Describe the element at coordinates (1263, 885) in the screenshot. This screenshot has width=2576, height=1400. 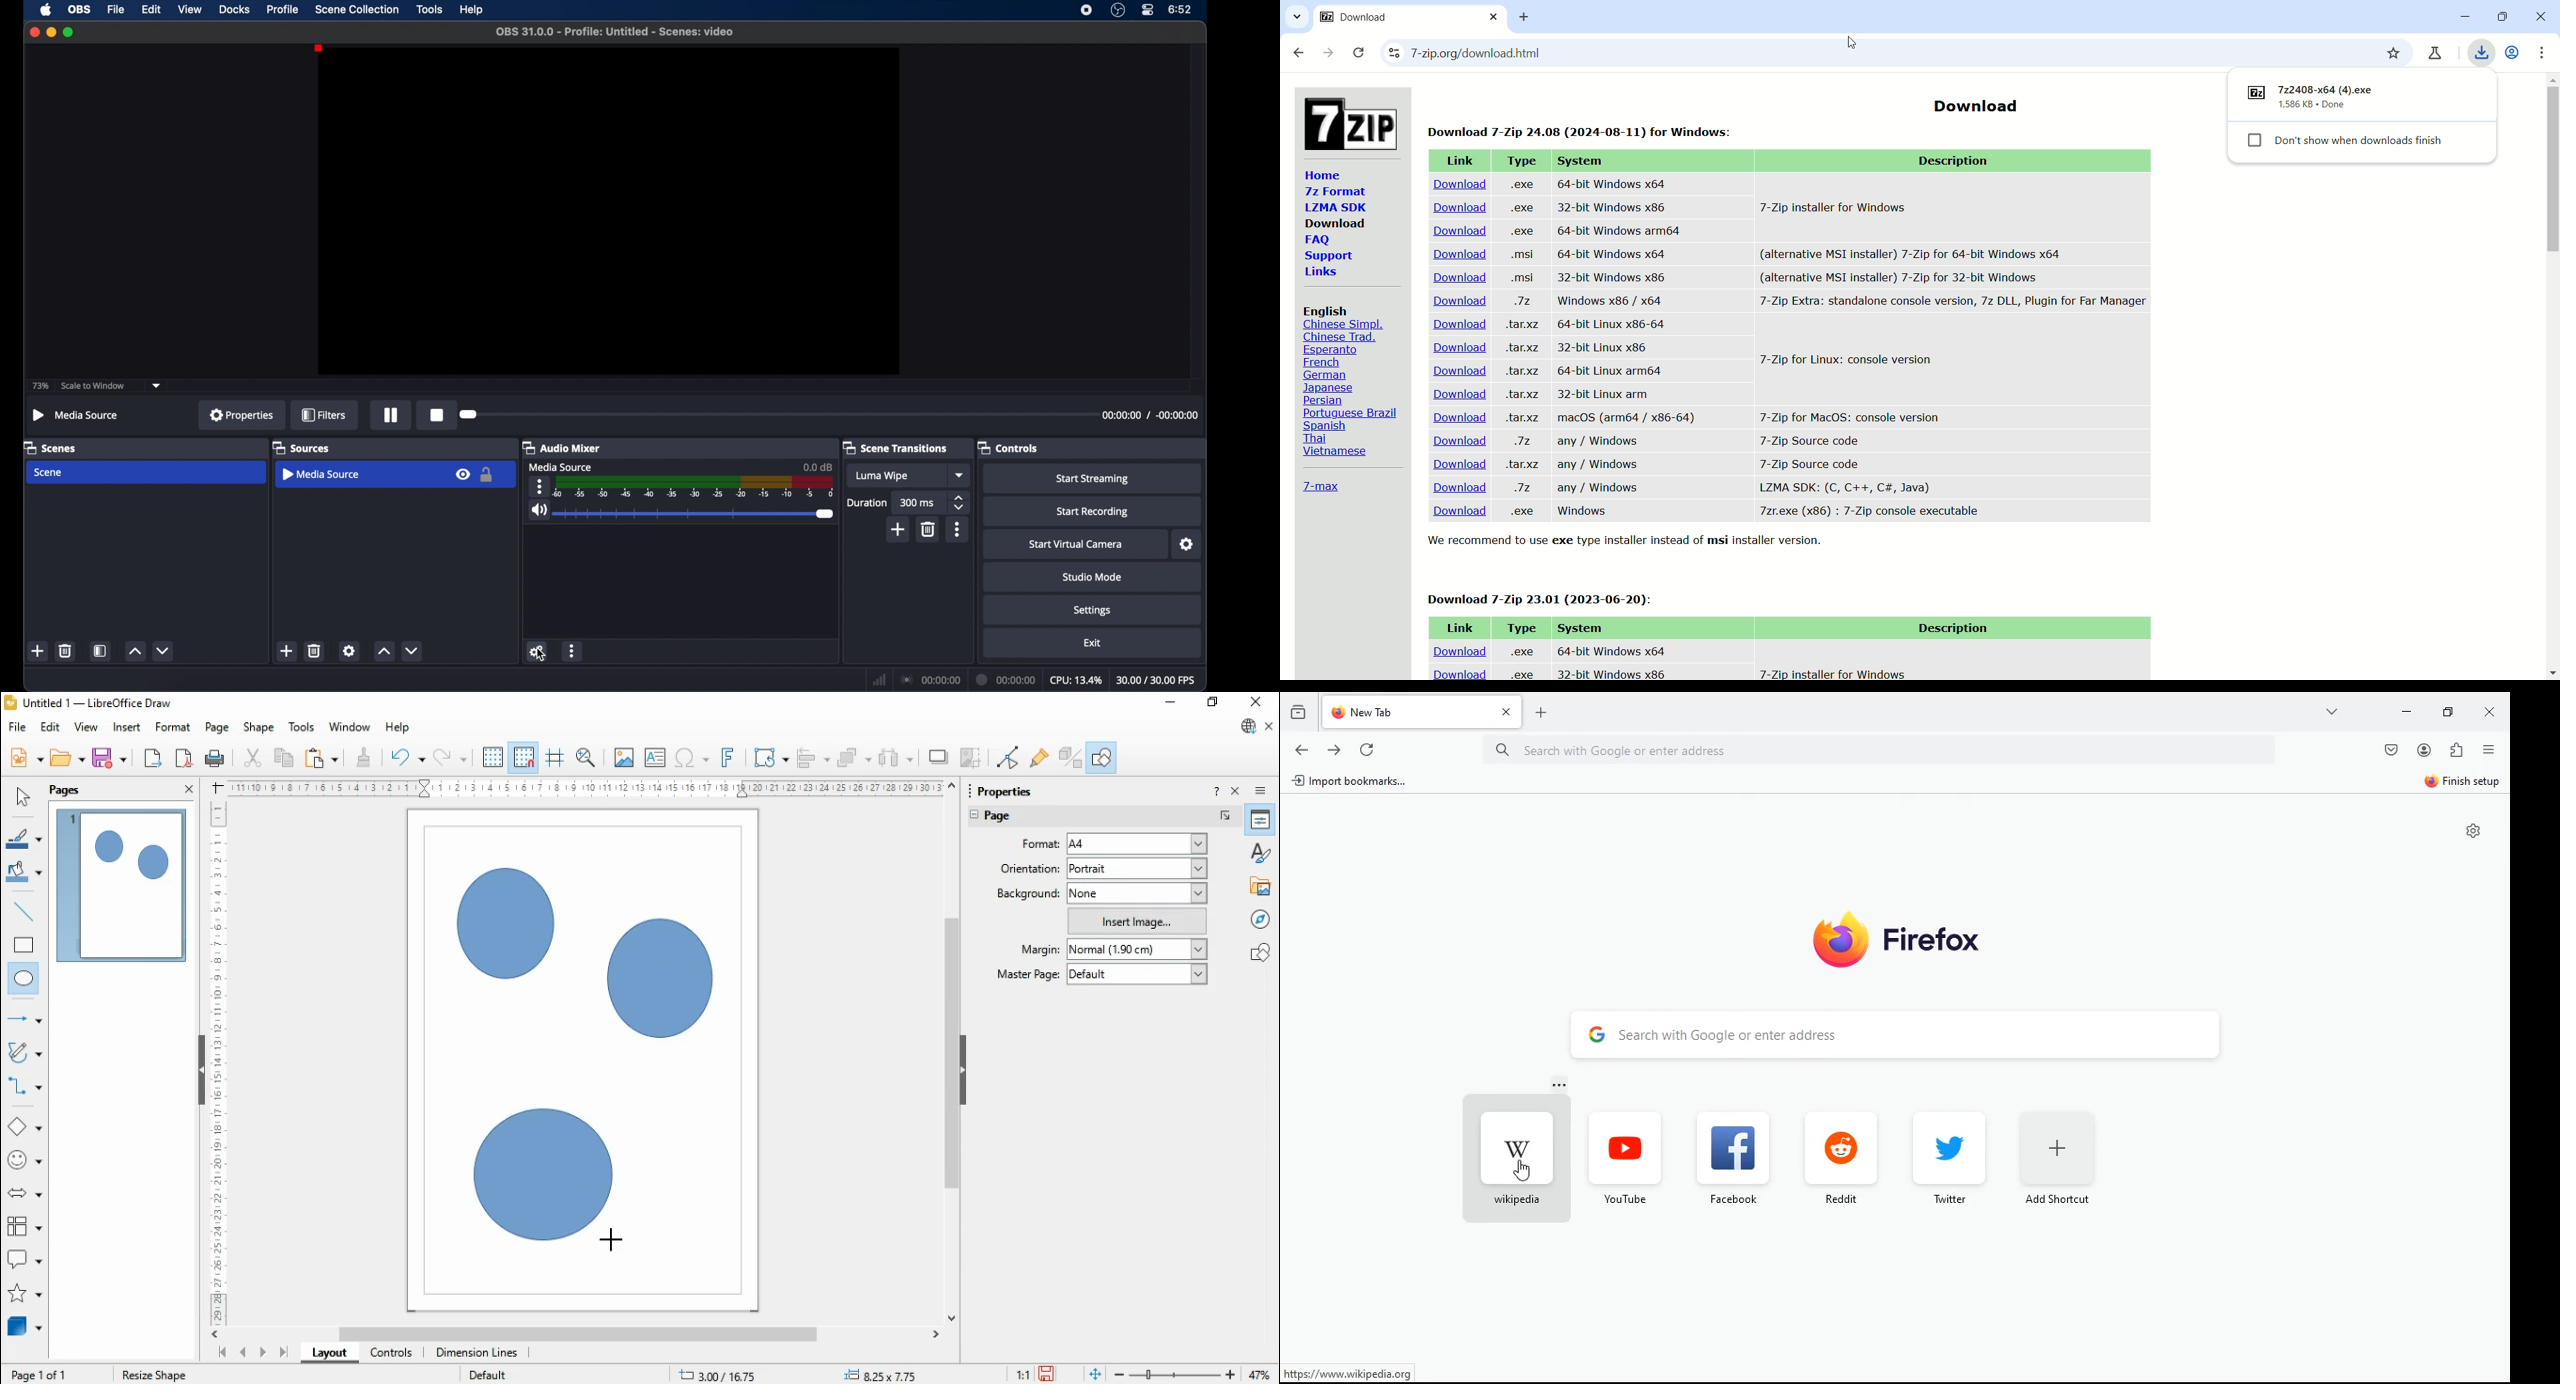
I see `gallery` at that location.